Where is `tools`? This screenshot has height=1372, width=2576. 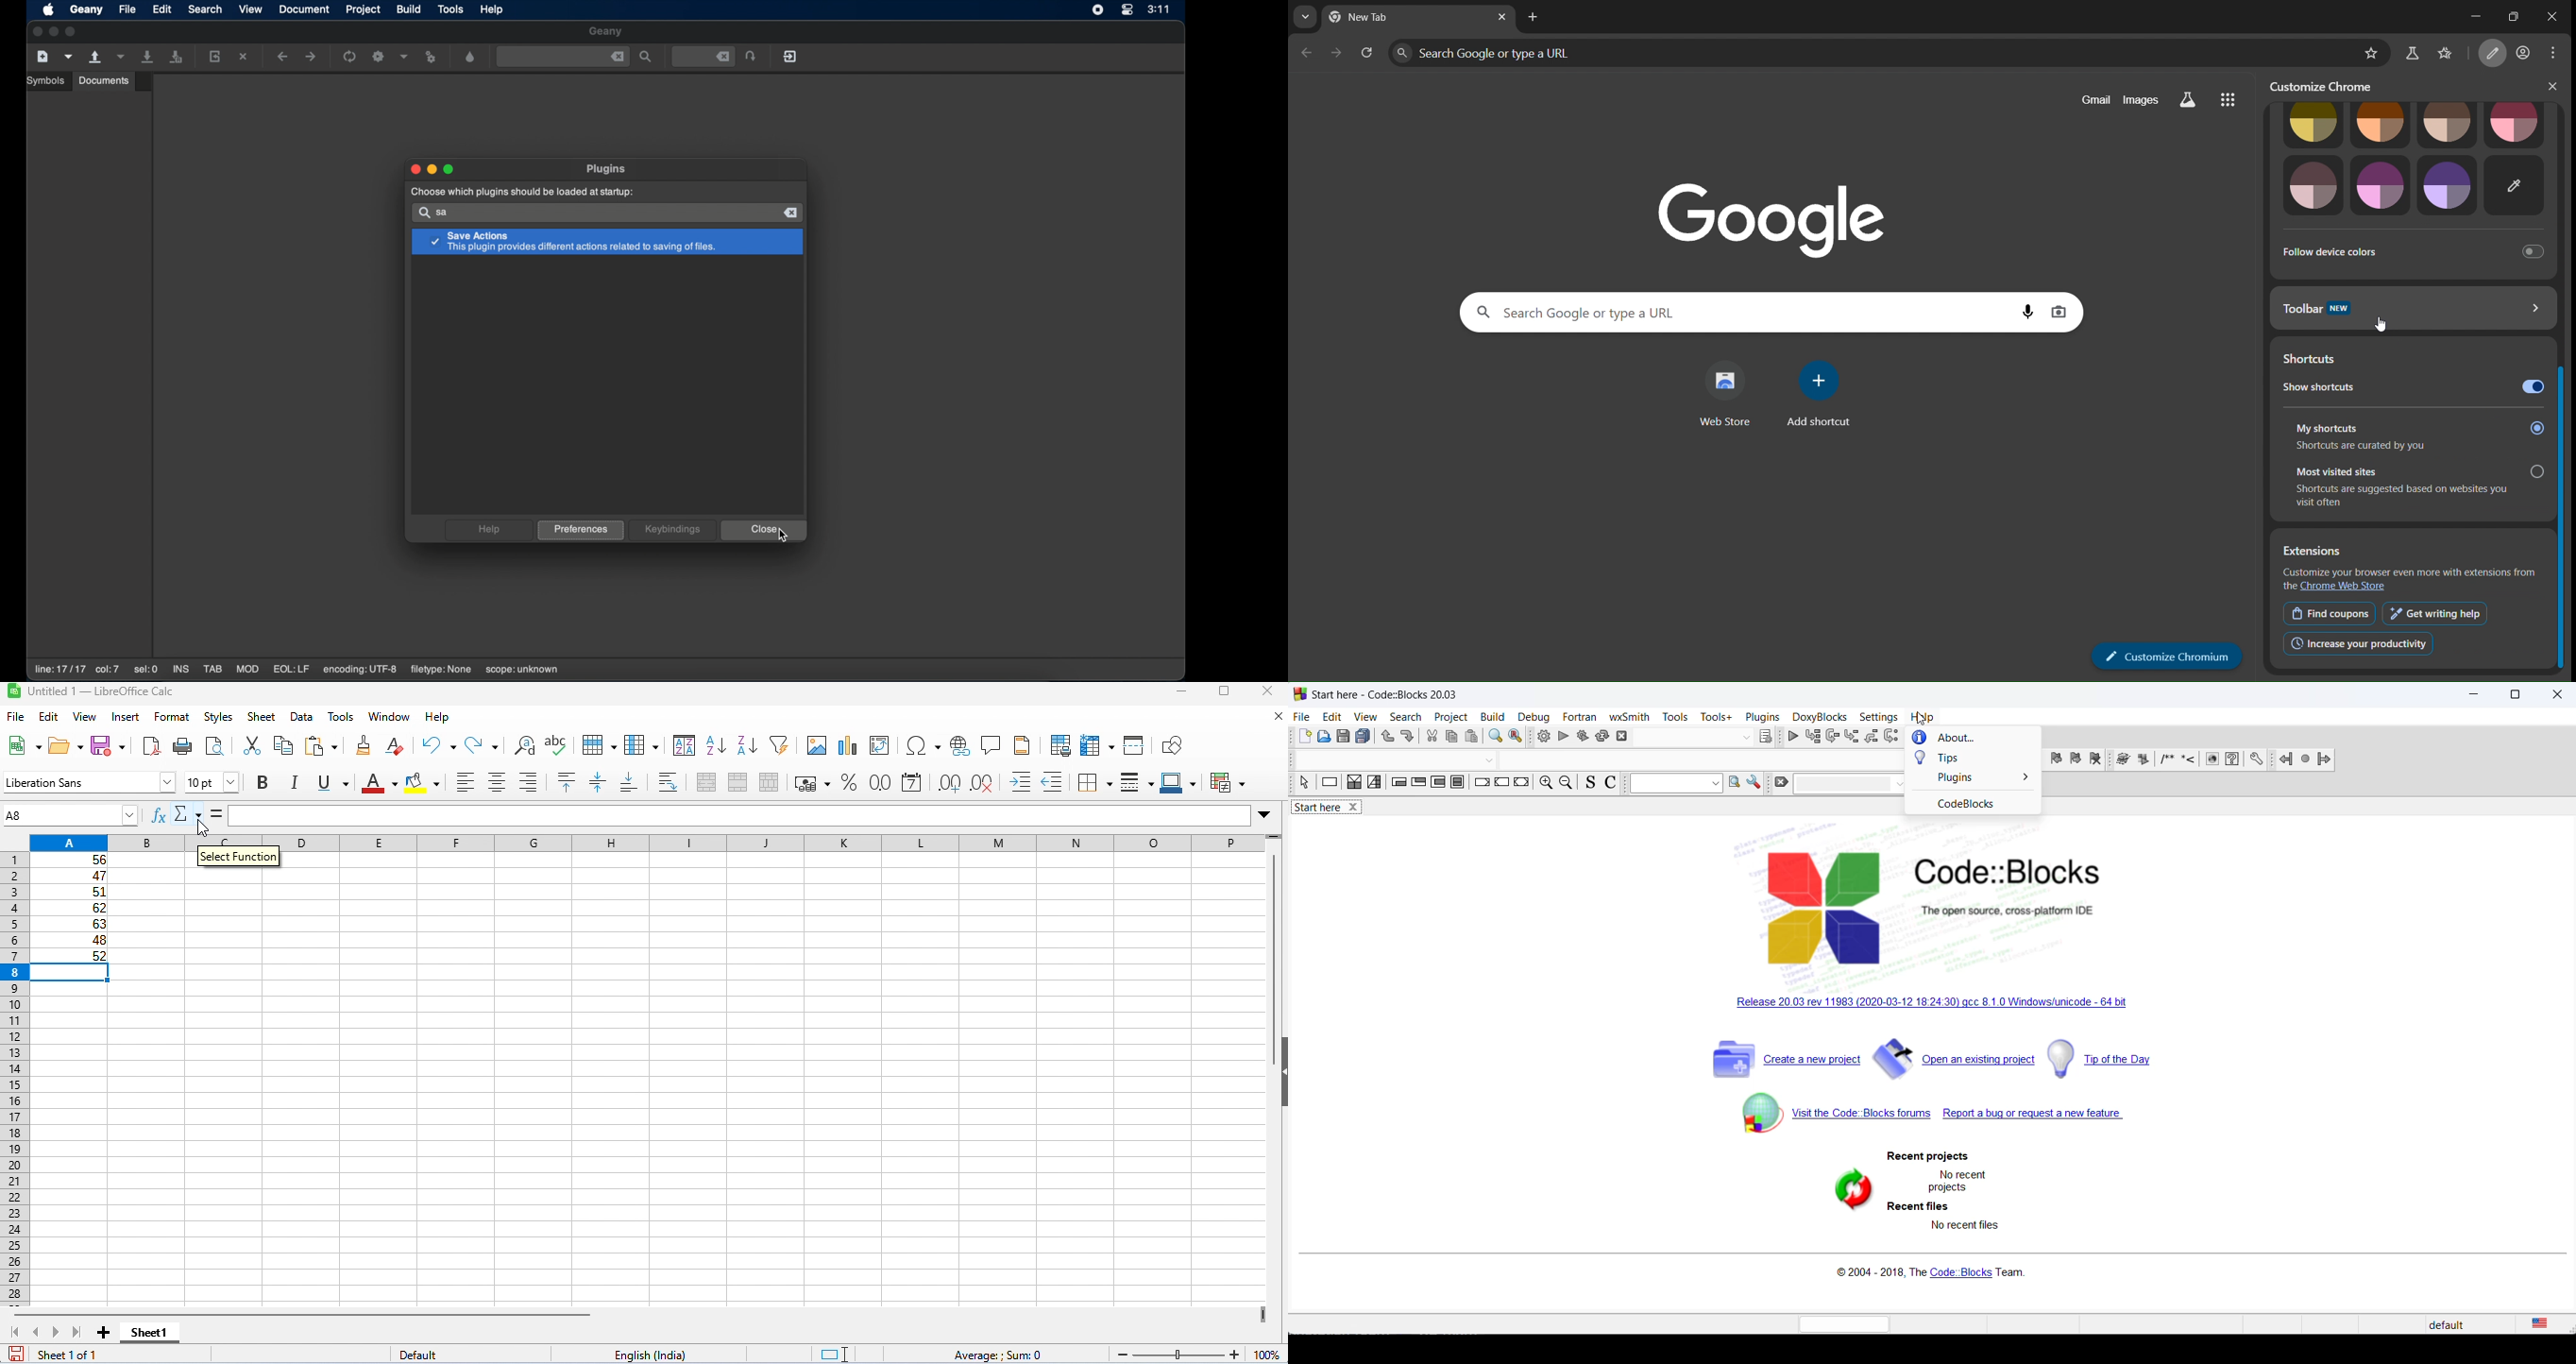 tools is located at coordinates (341, 717).